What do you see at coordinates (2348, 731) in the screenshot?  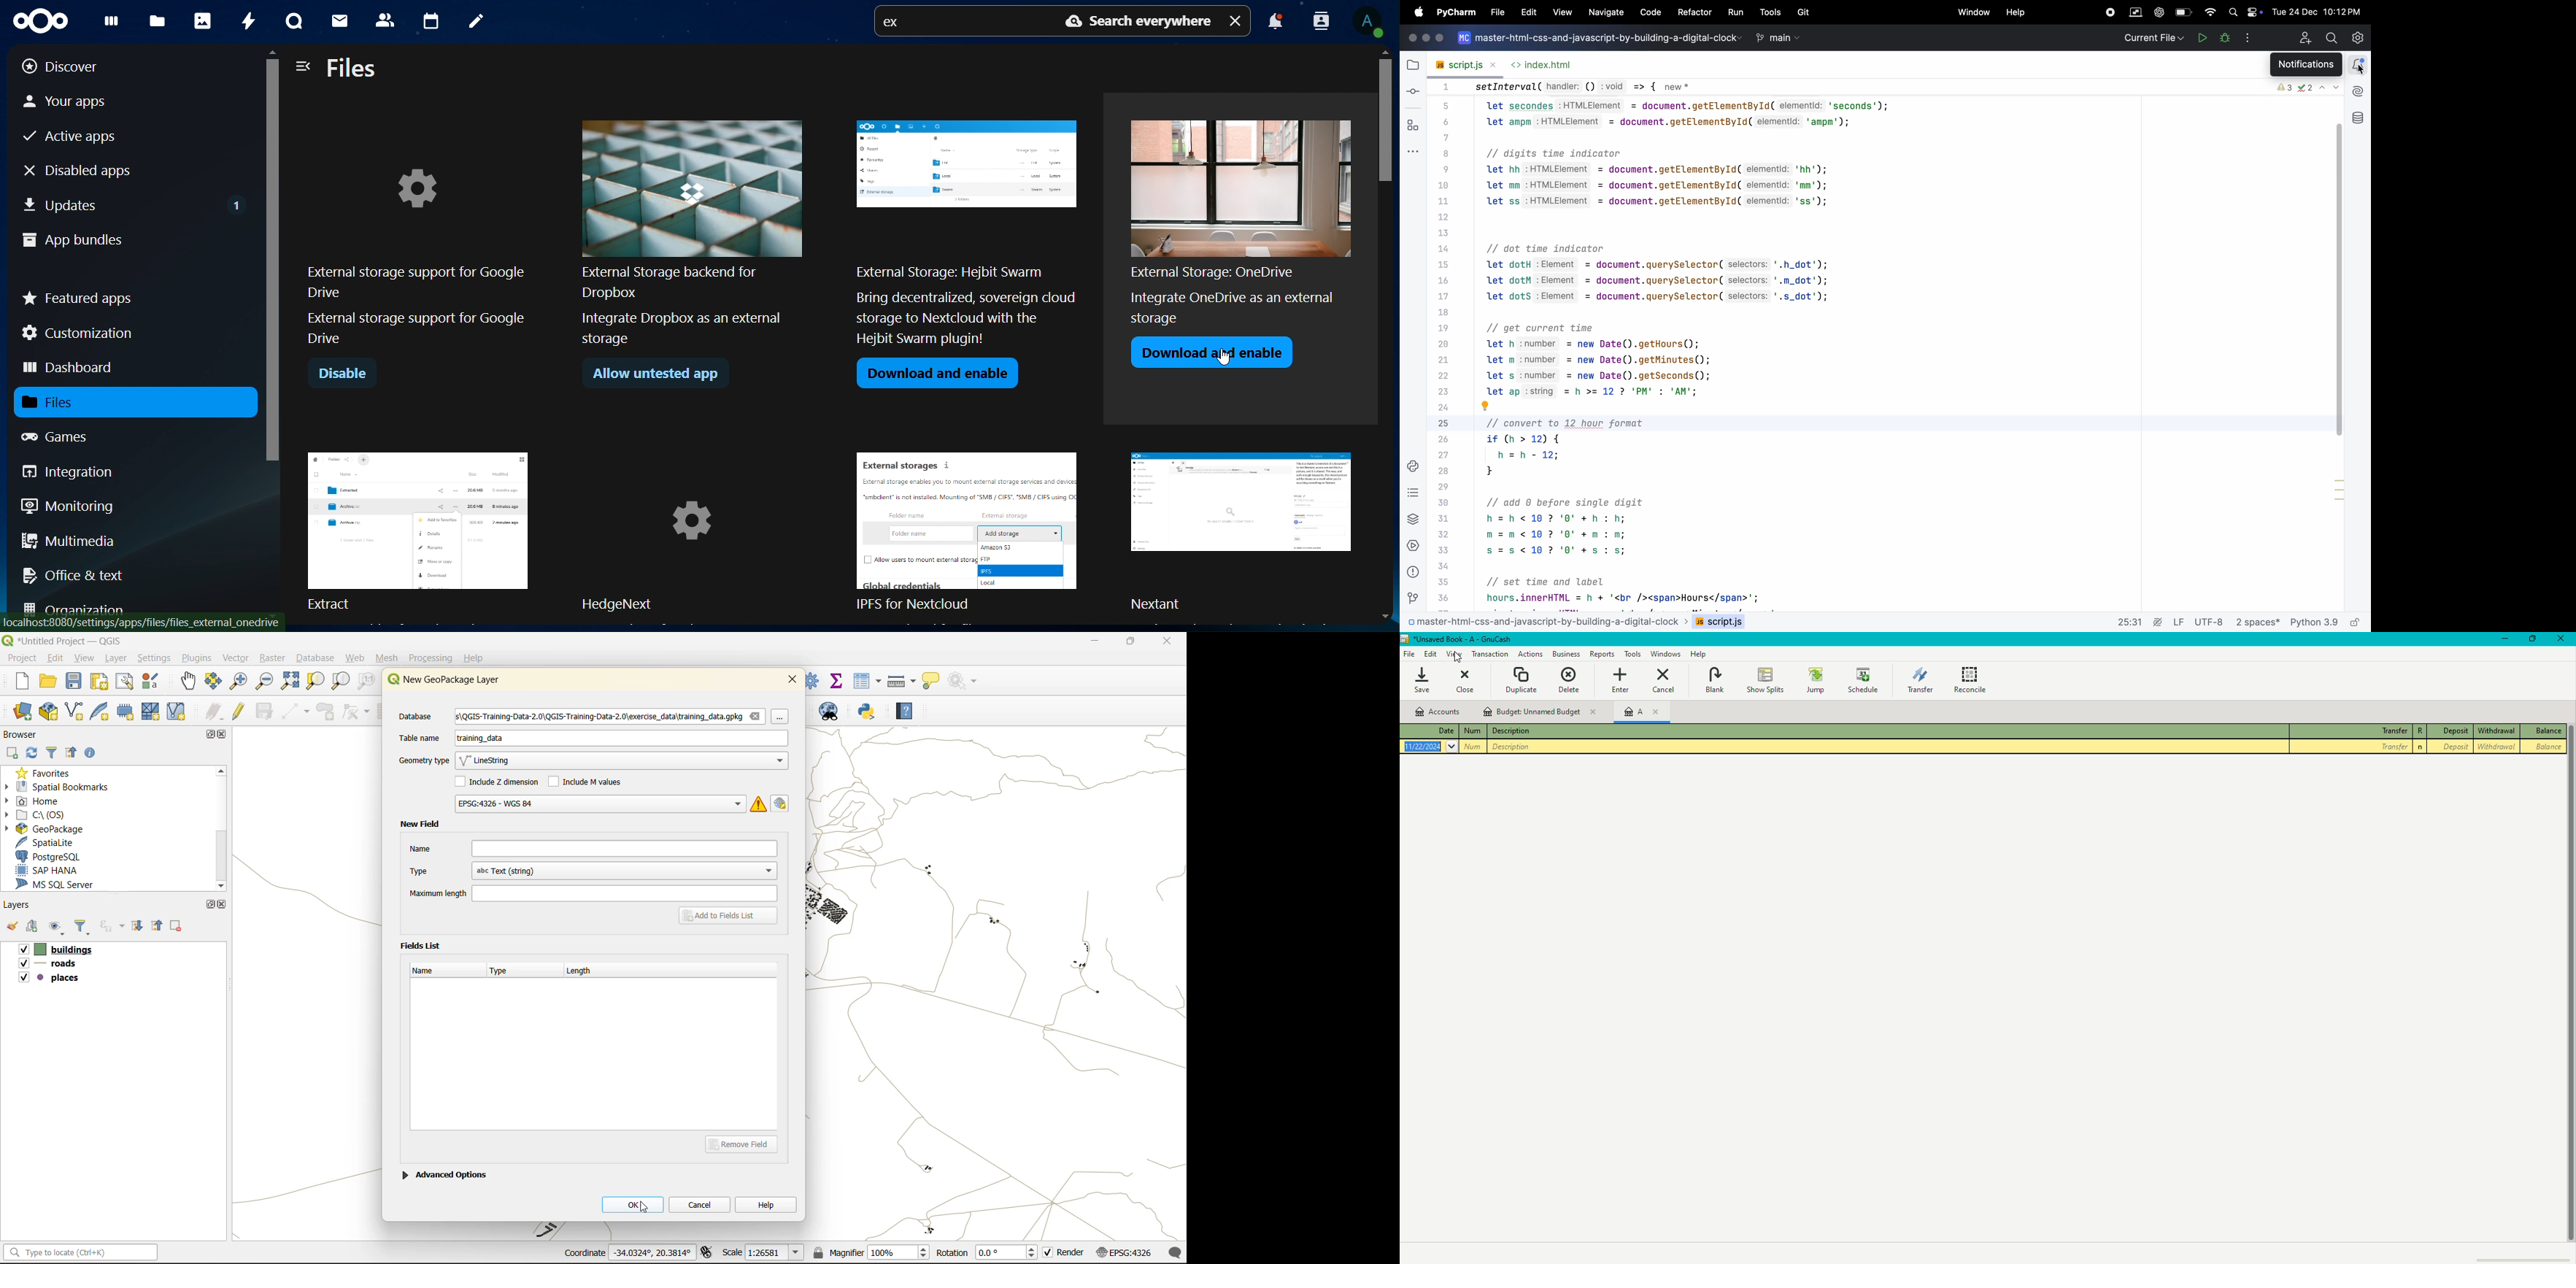 I see `Transfer` at bounding box center [2348, 731].